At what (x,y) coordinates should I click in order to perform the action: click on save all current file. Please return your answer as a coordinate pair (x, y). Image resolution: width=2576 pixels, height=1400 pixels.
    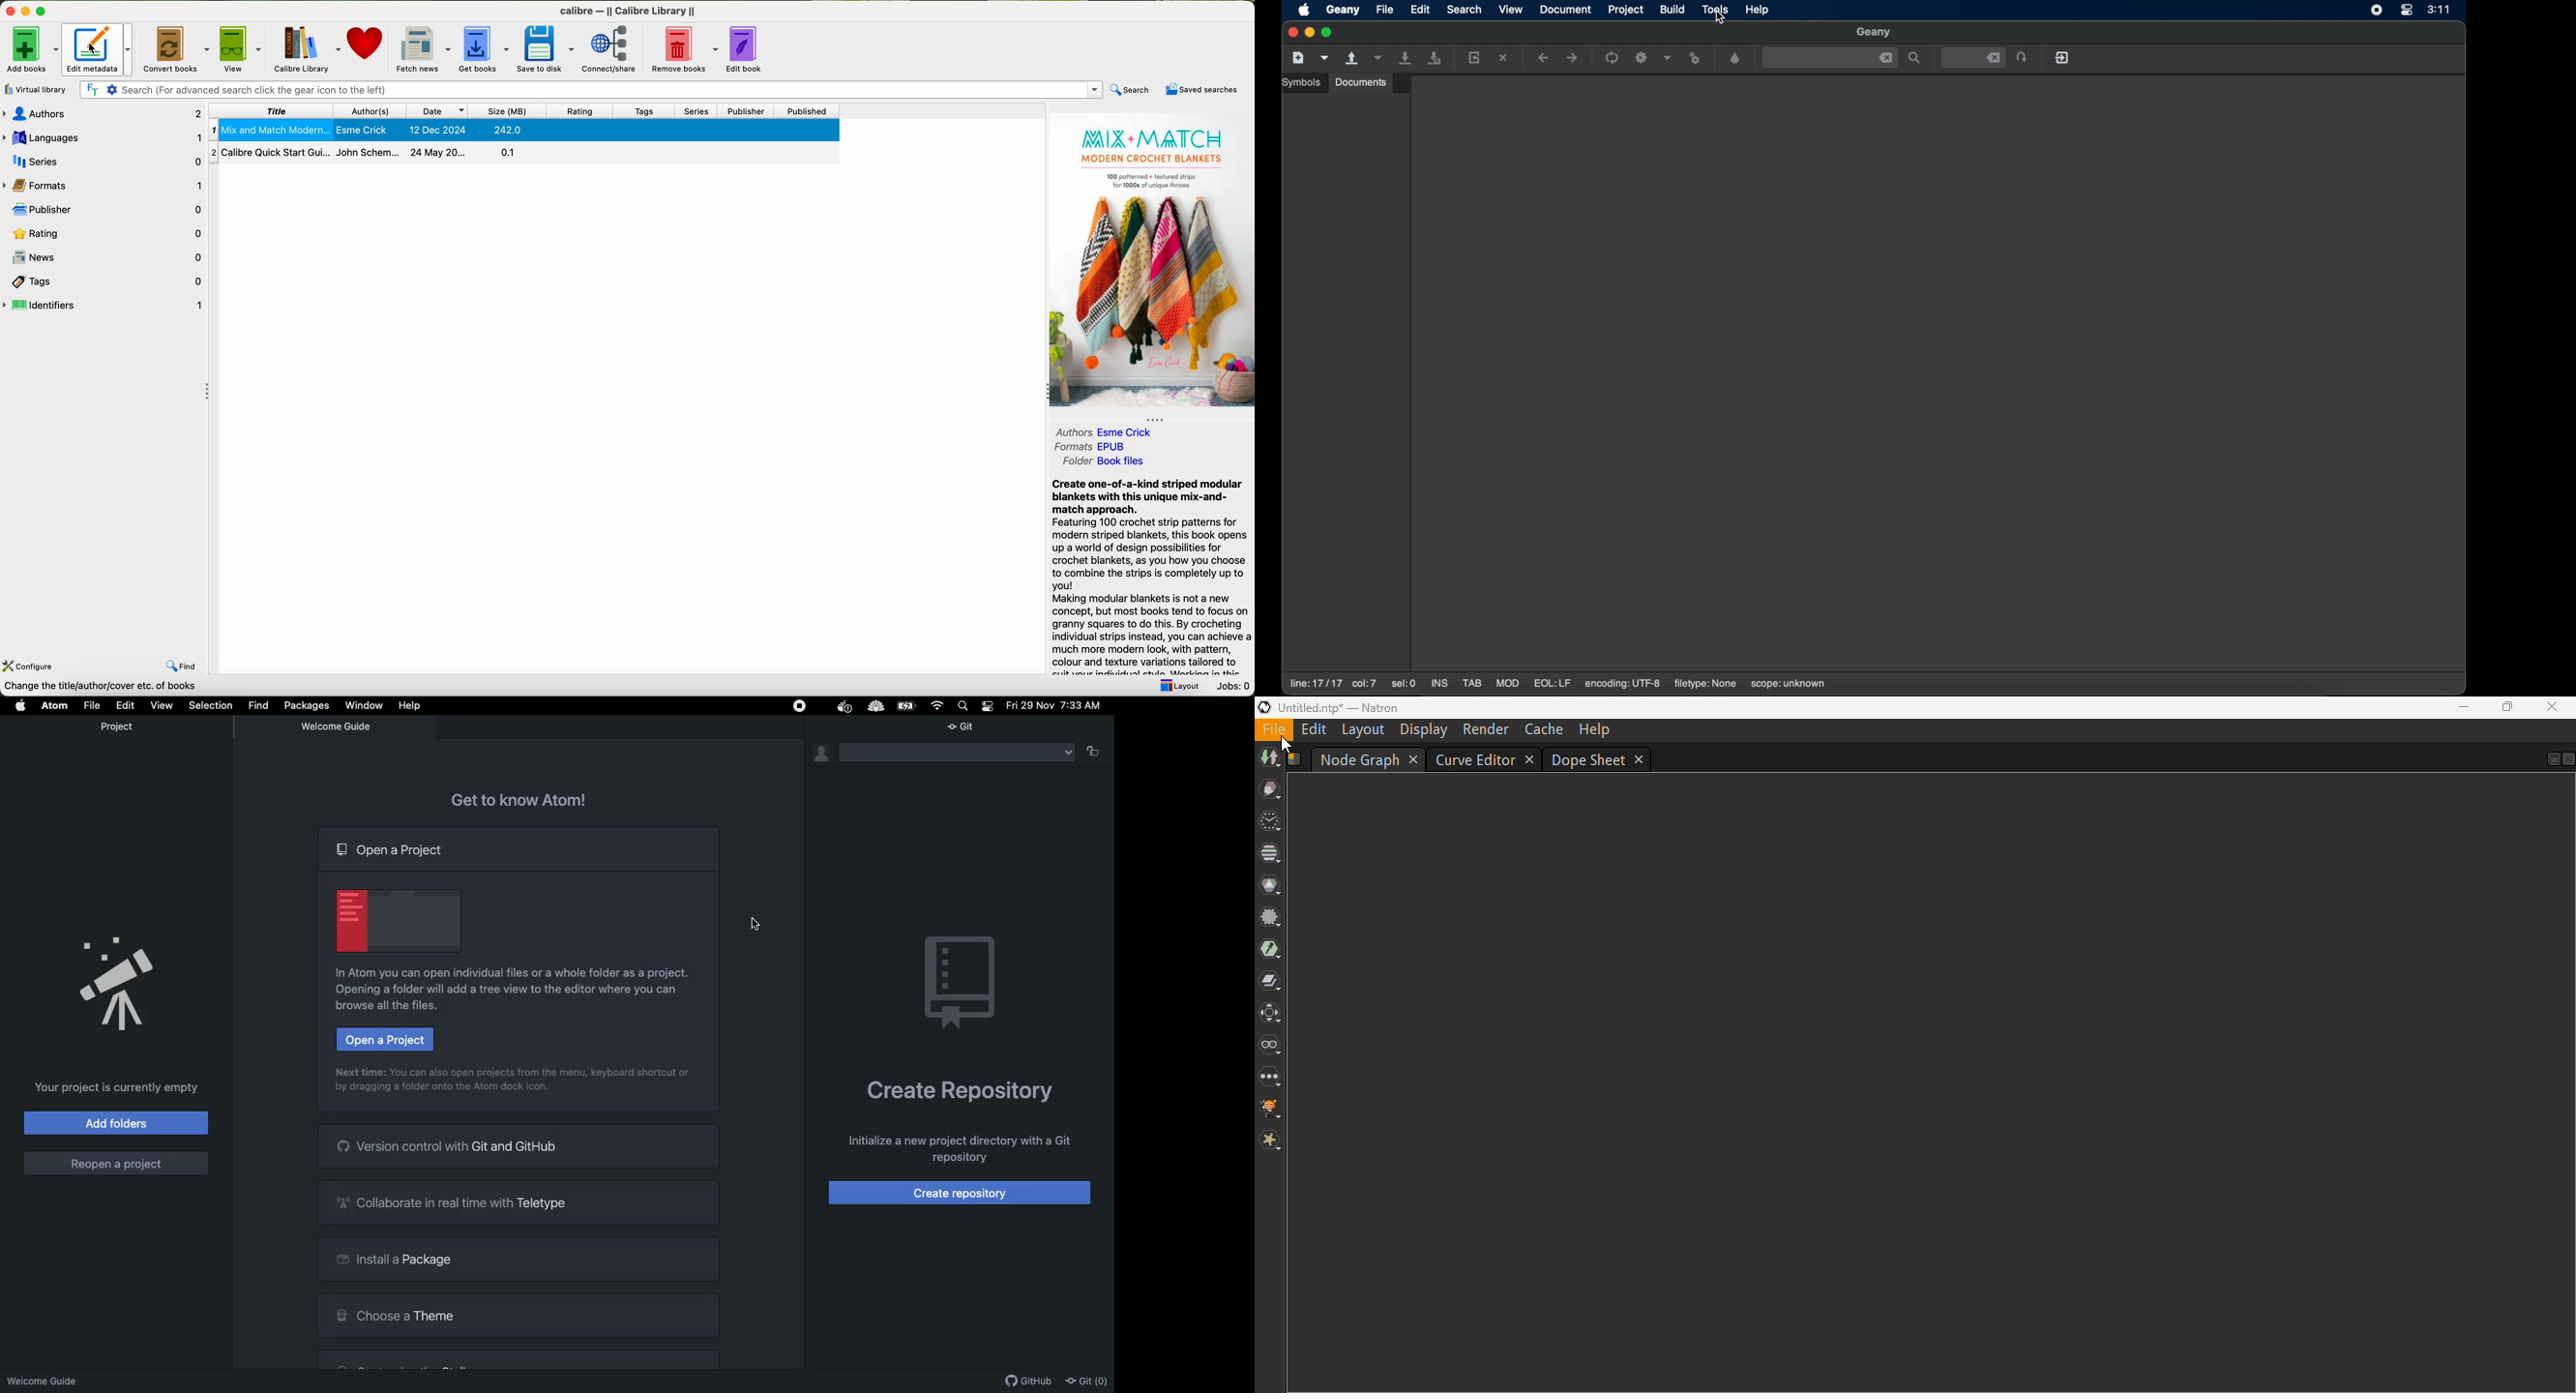
    Looking at the image, I should click on (1406, 58).